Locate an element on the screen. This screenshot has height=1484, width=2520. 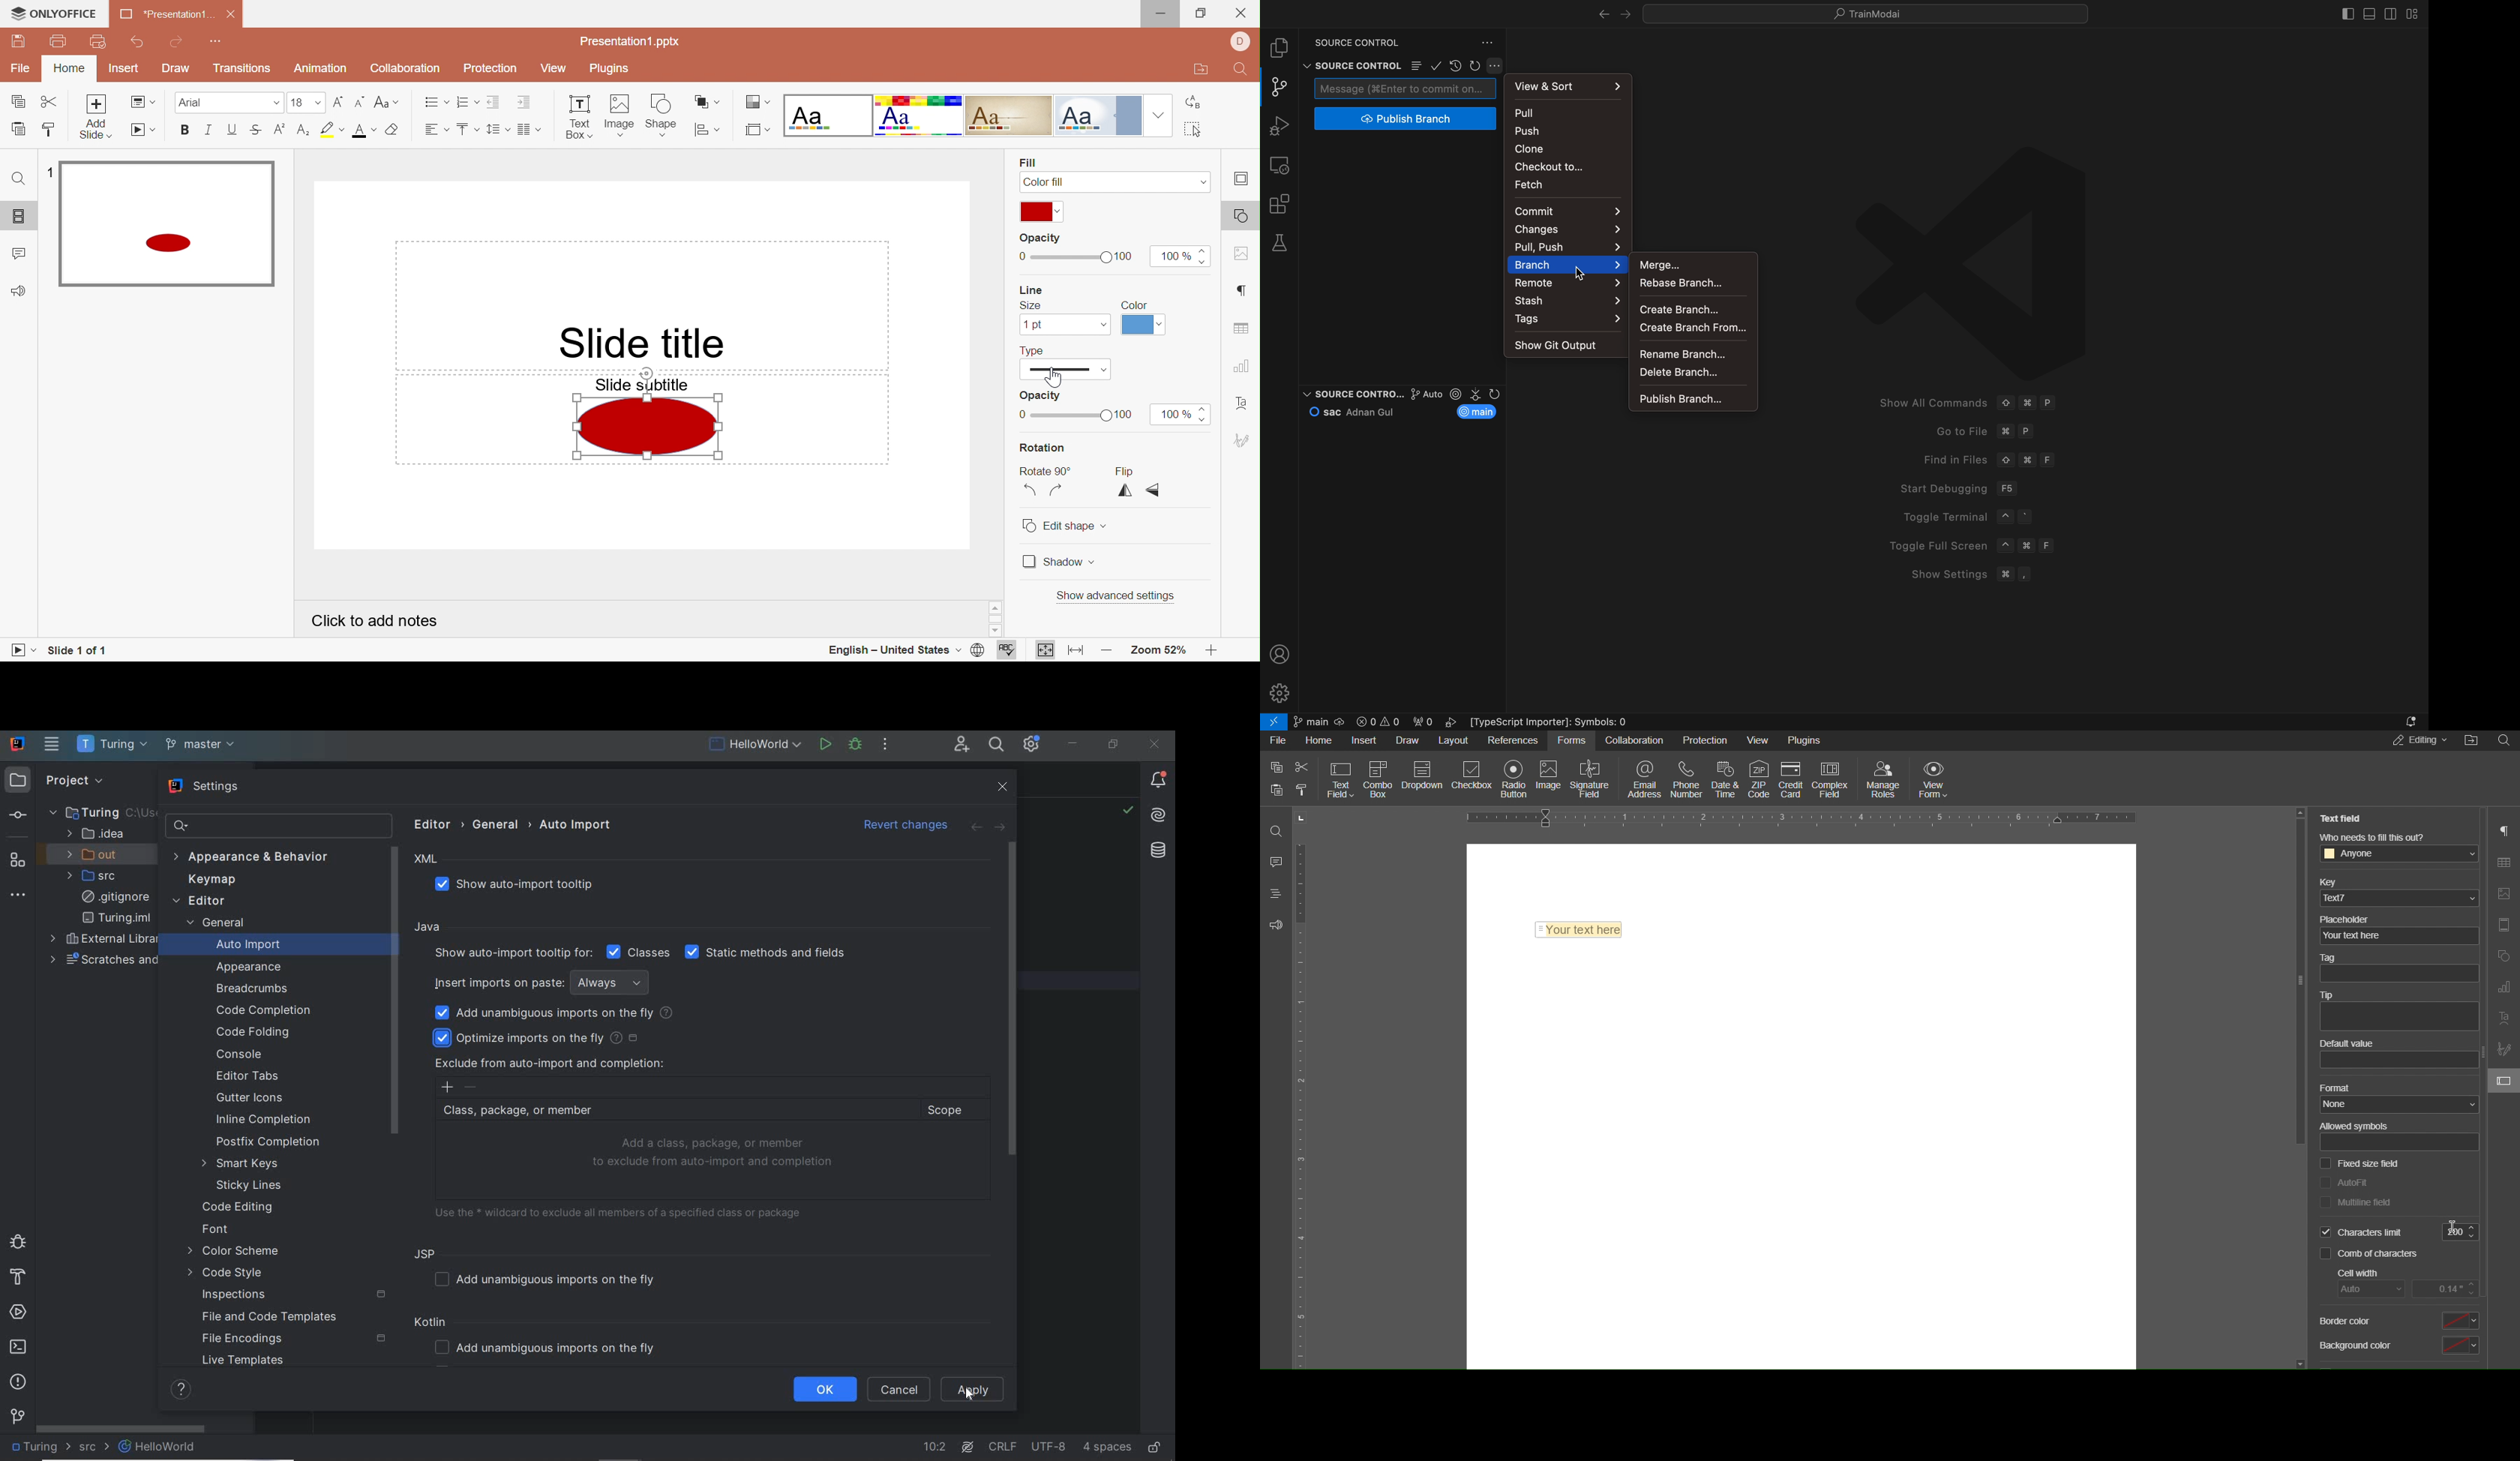
Transitions is located at coordinates (242, 68).